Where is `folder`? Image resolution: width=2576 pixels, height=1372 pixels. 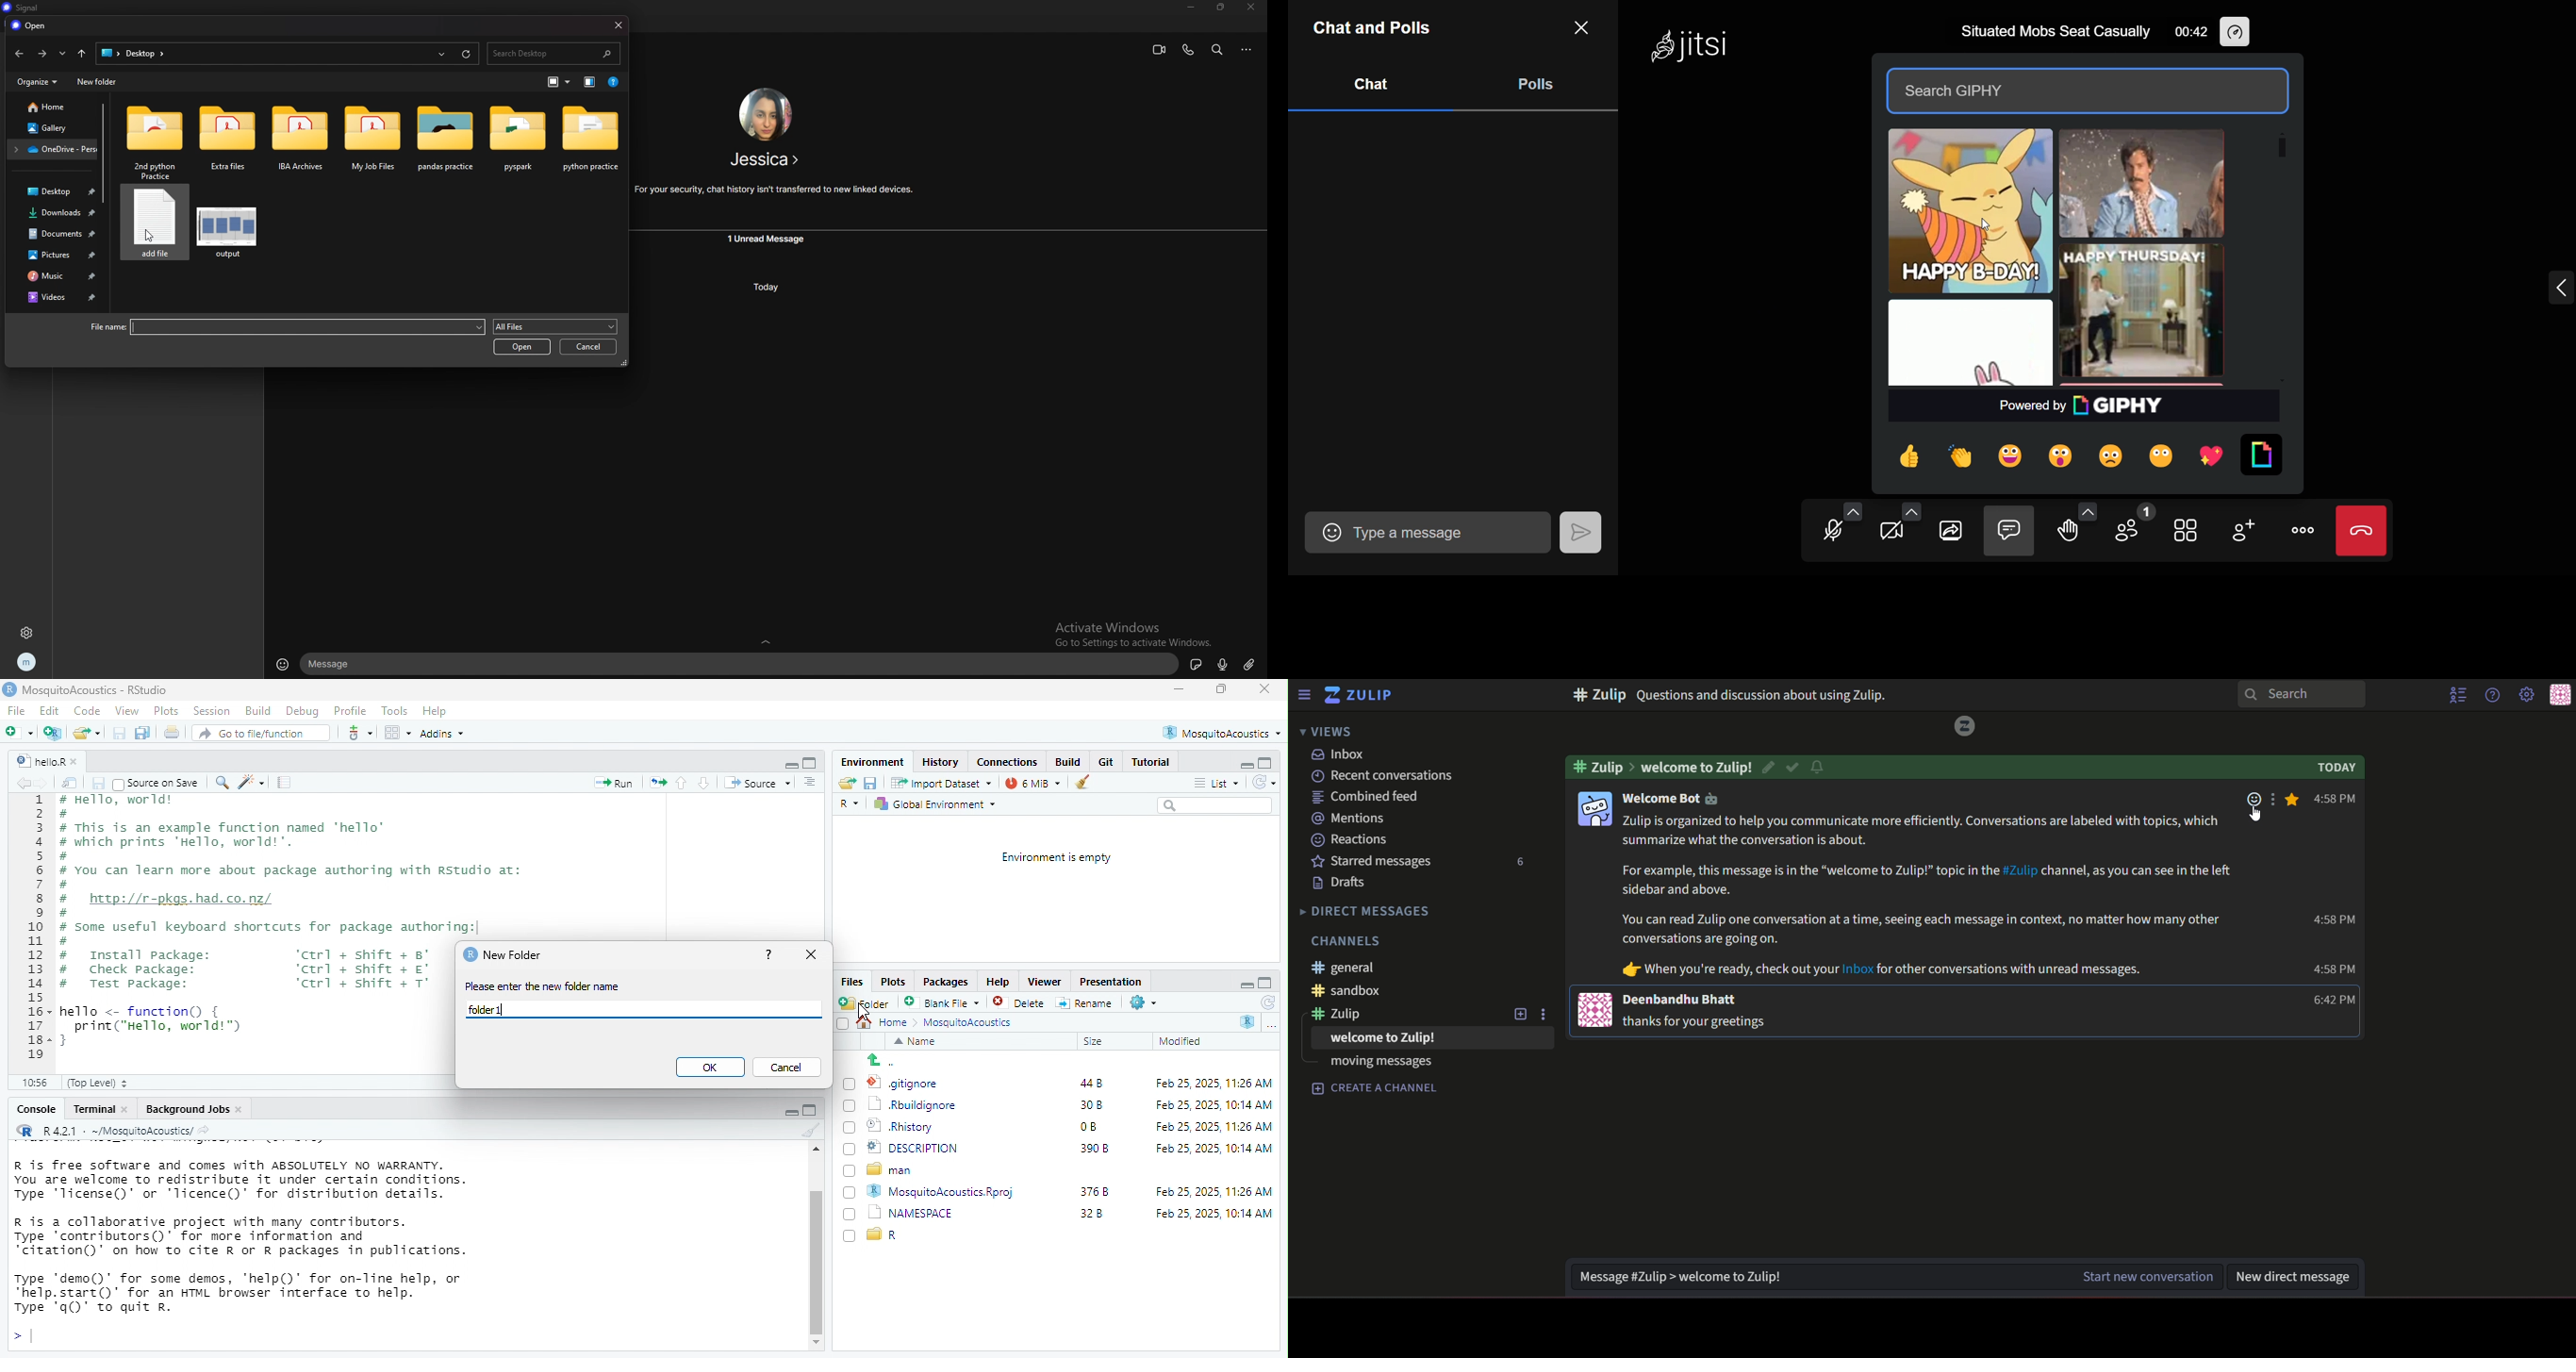 folder is located at coordinates (374, 141).